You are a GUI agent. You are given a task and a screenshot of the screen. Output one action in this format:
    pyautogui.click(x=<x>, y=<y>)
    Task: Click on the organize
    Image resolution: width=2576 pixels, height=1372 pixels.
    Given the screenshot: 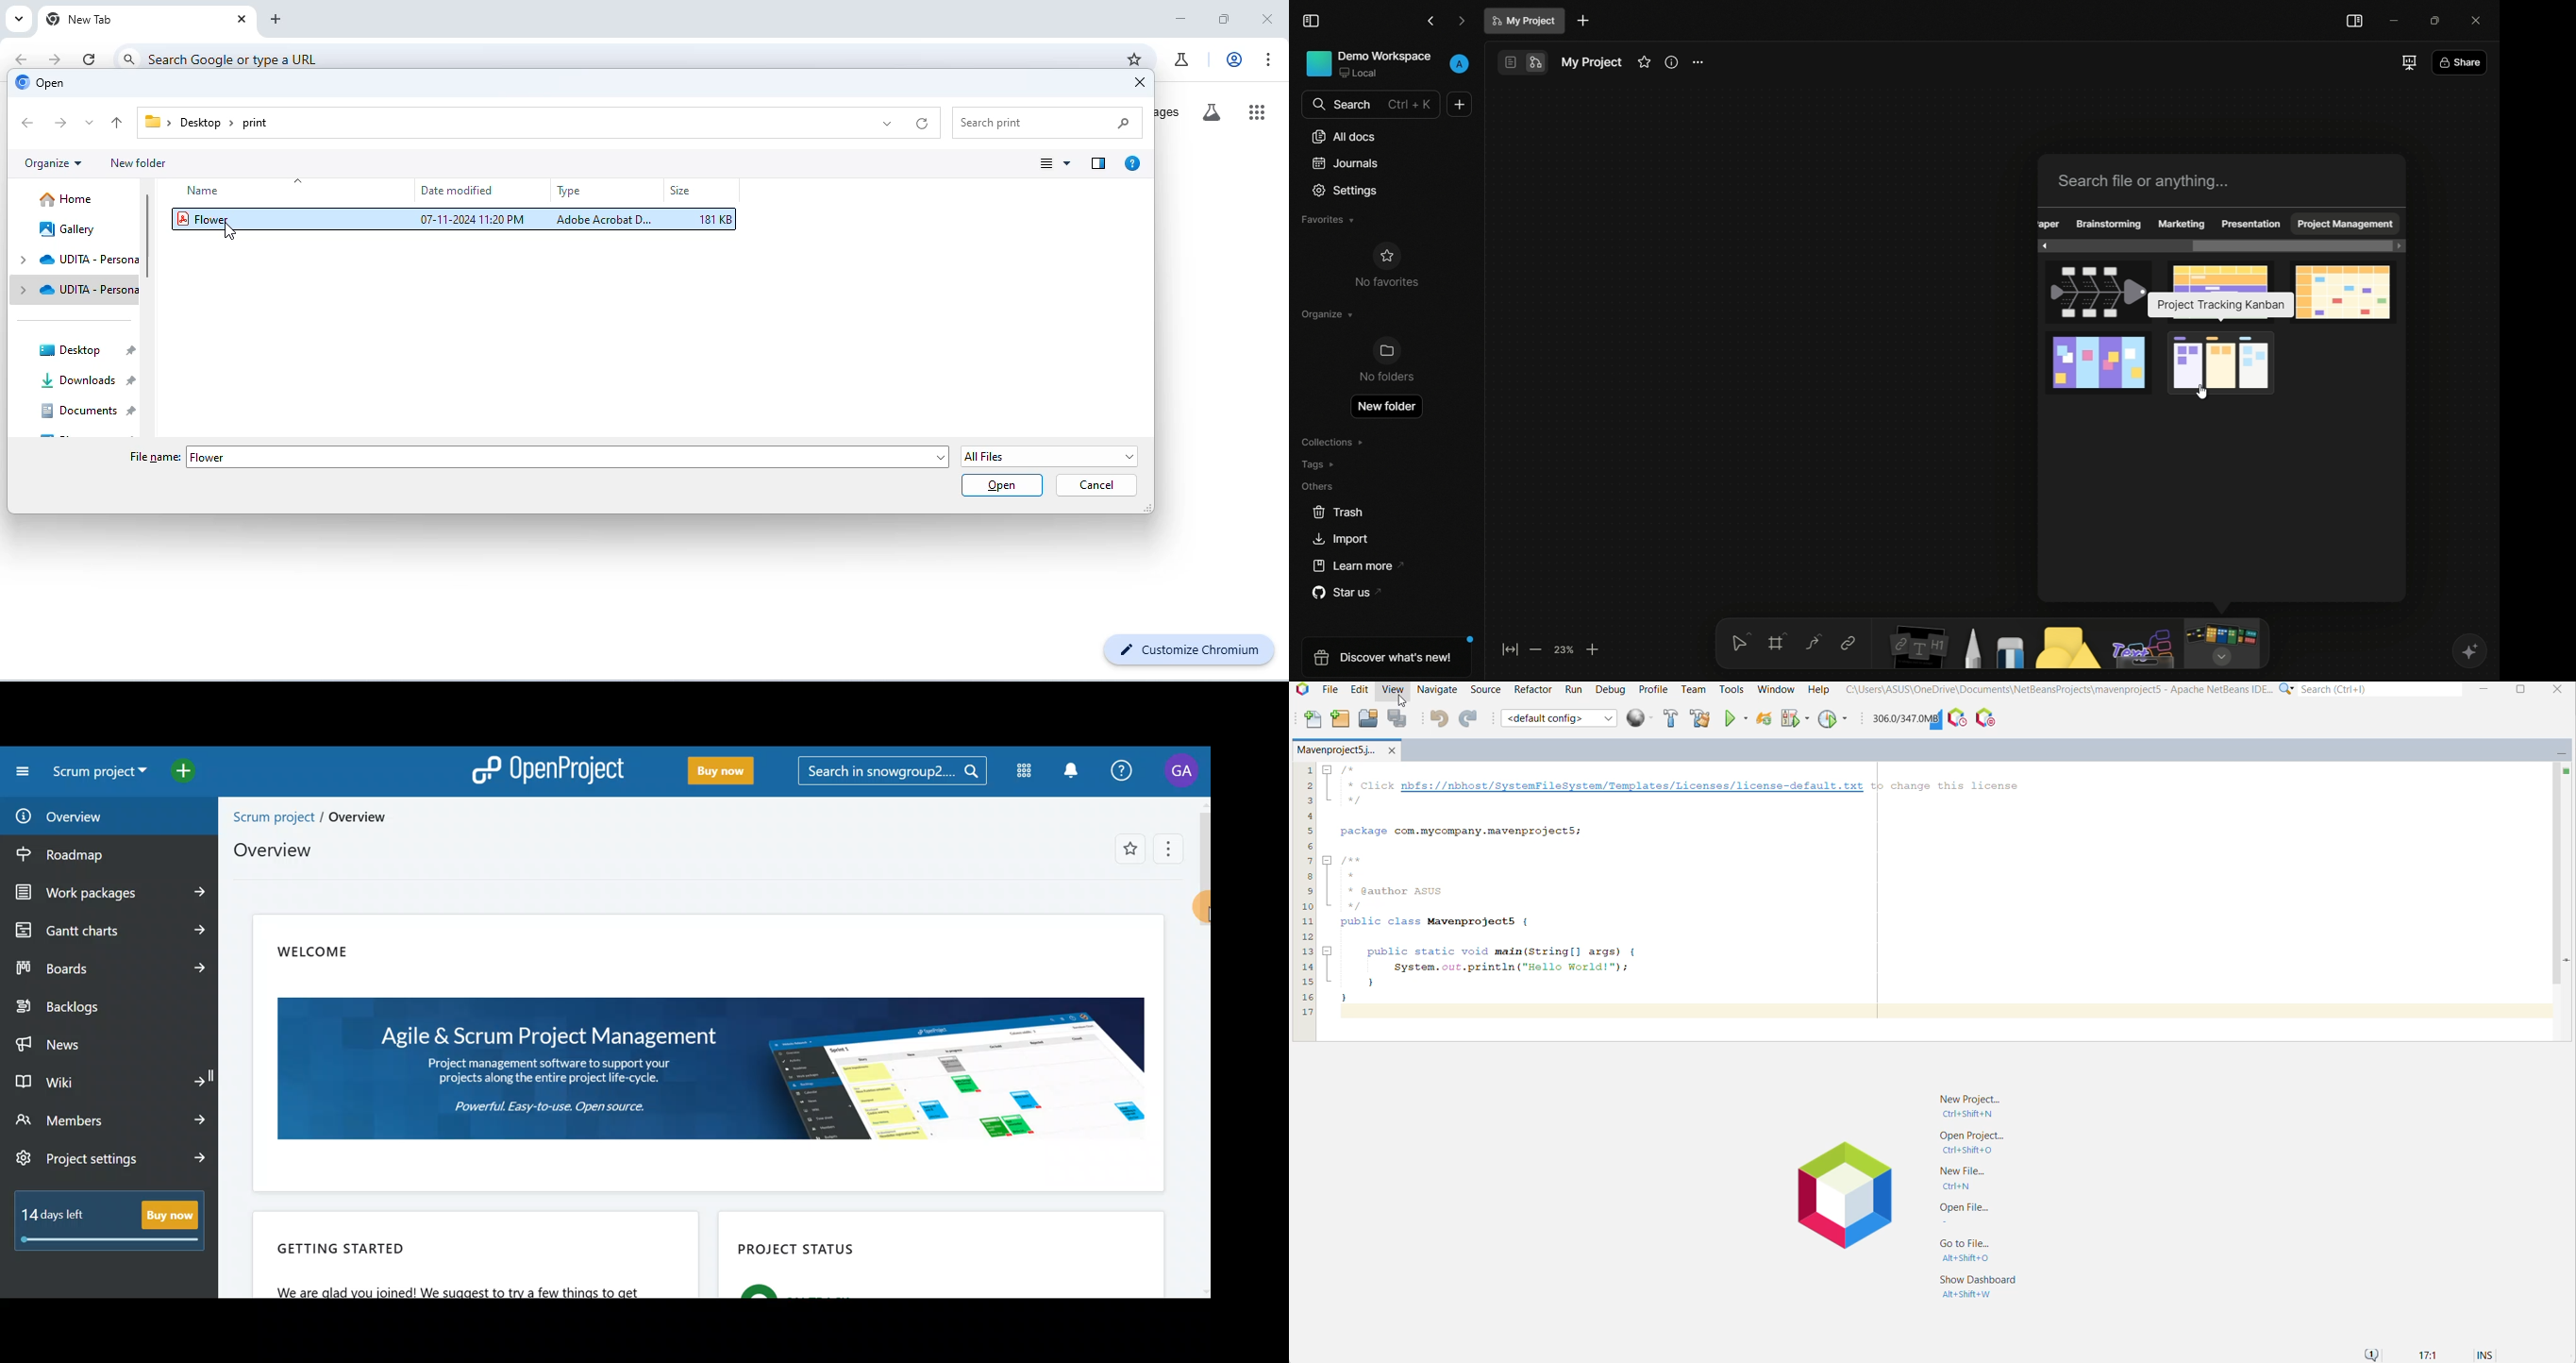 What is the action you would take?
    pyautogui.click(x=1326, y=314)
    